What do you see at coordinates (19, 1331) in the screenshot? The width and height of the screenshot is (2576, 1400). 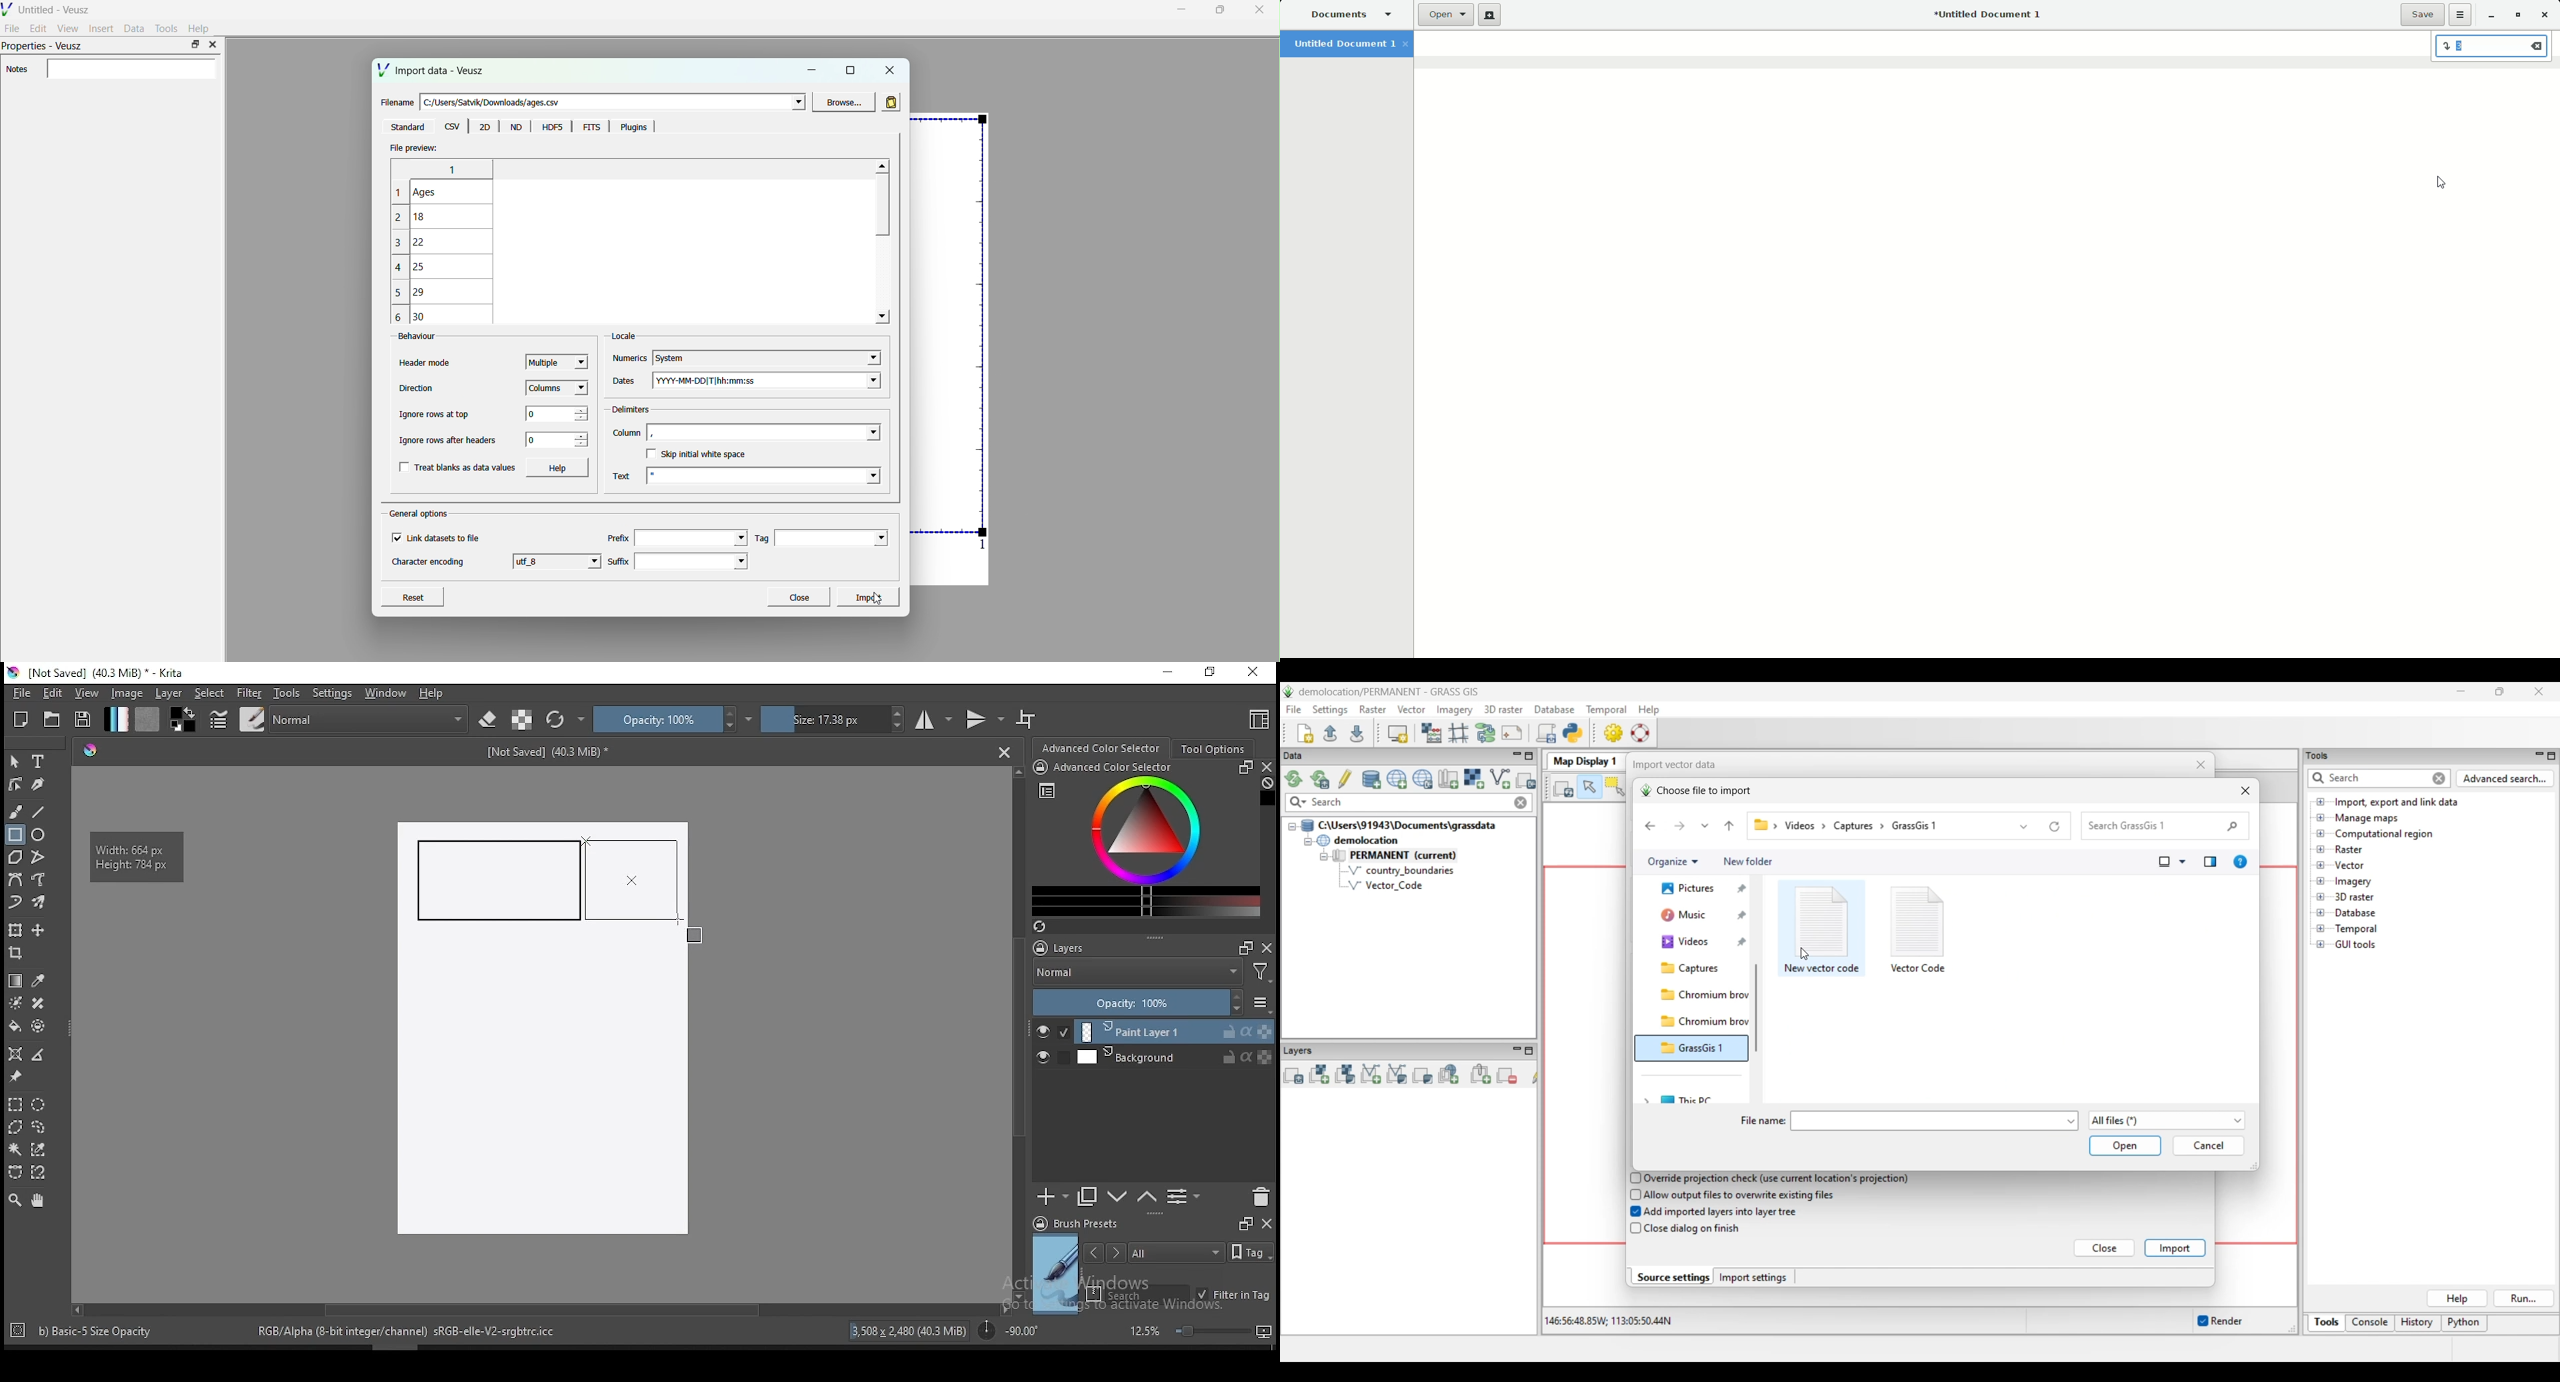 I see `Target` at bounding box center [19, 1331].